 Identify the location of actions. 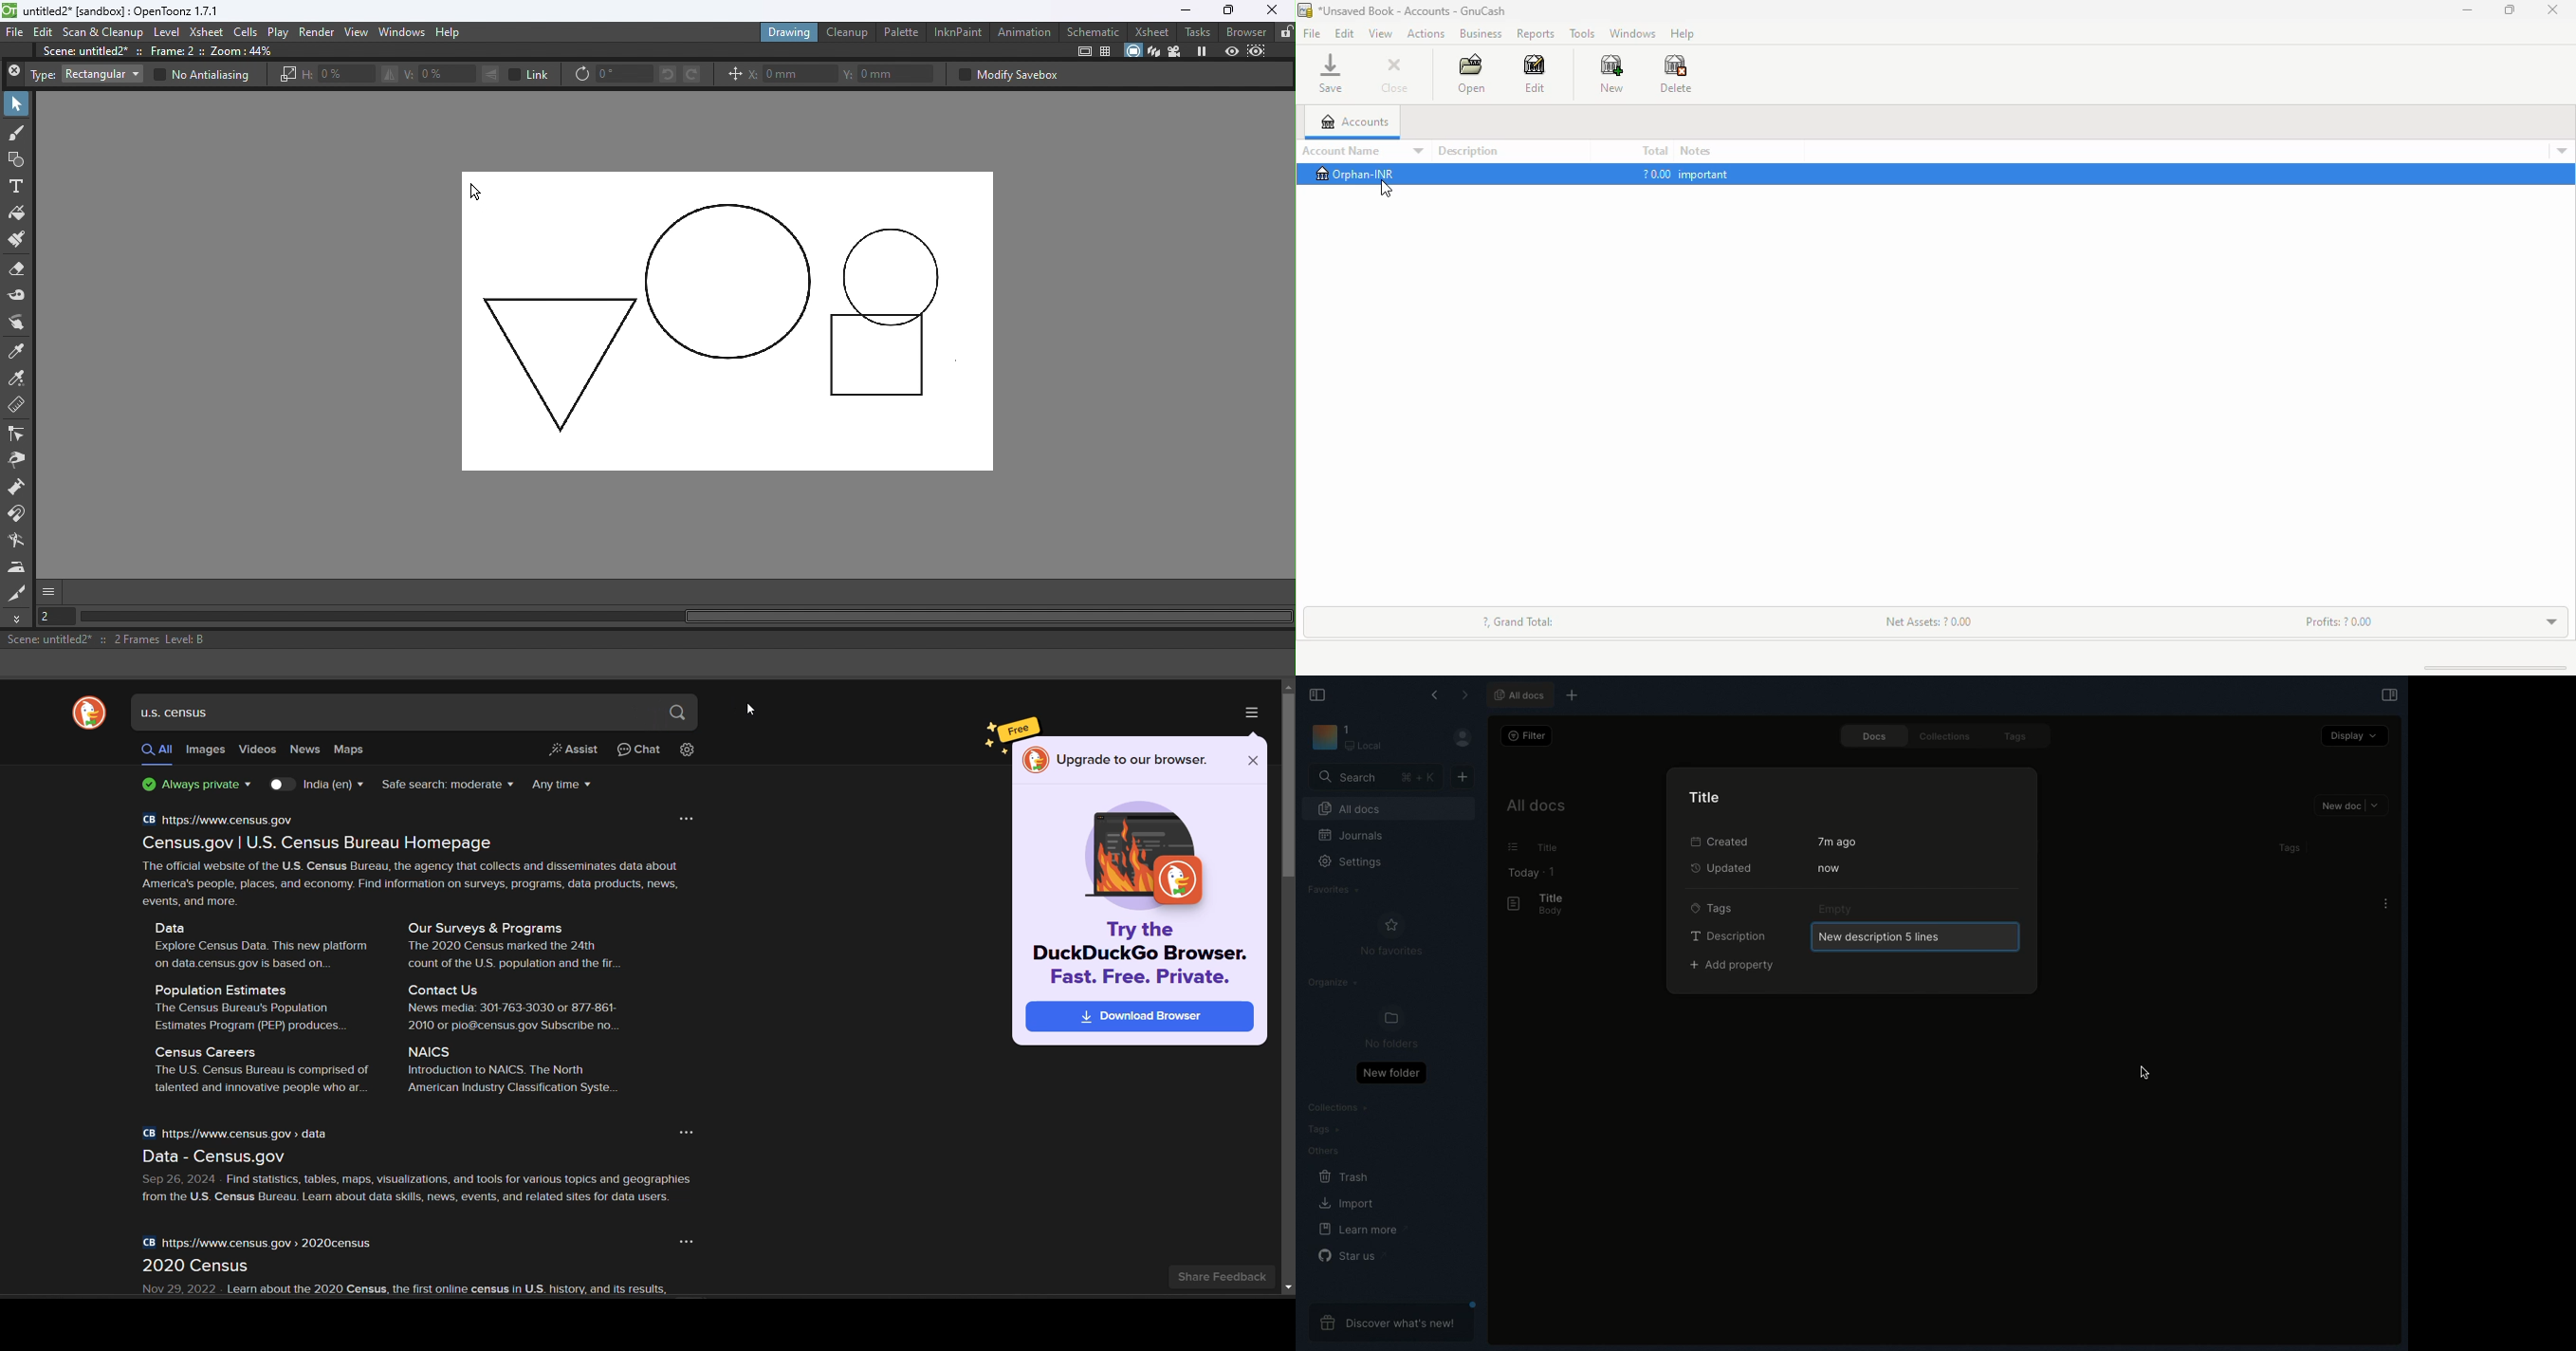
(1427, 34).